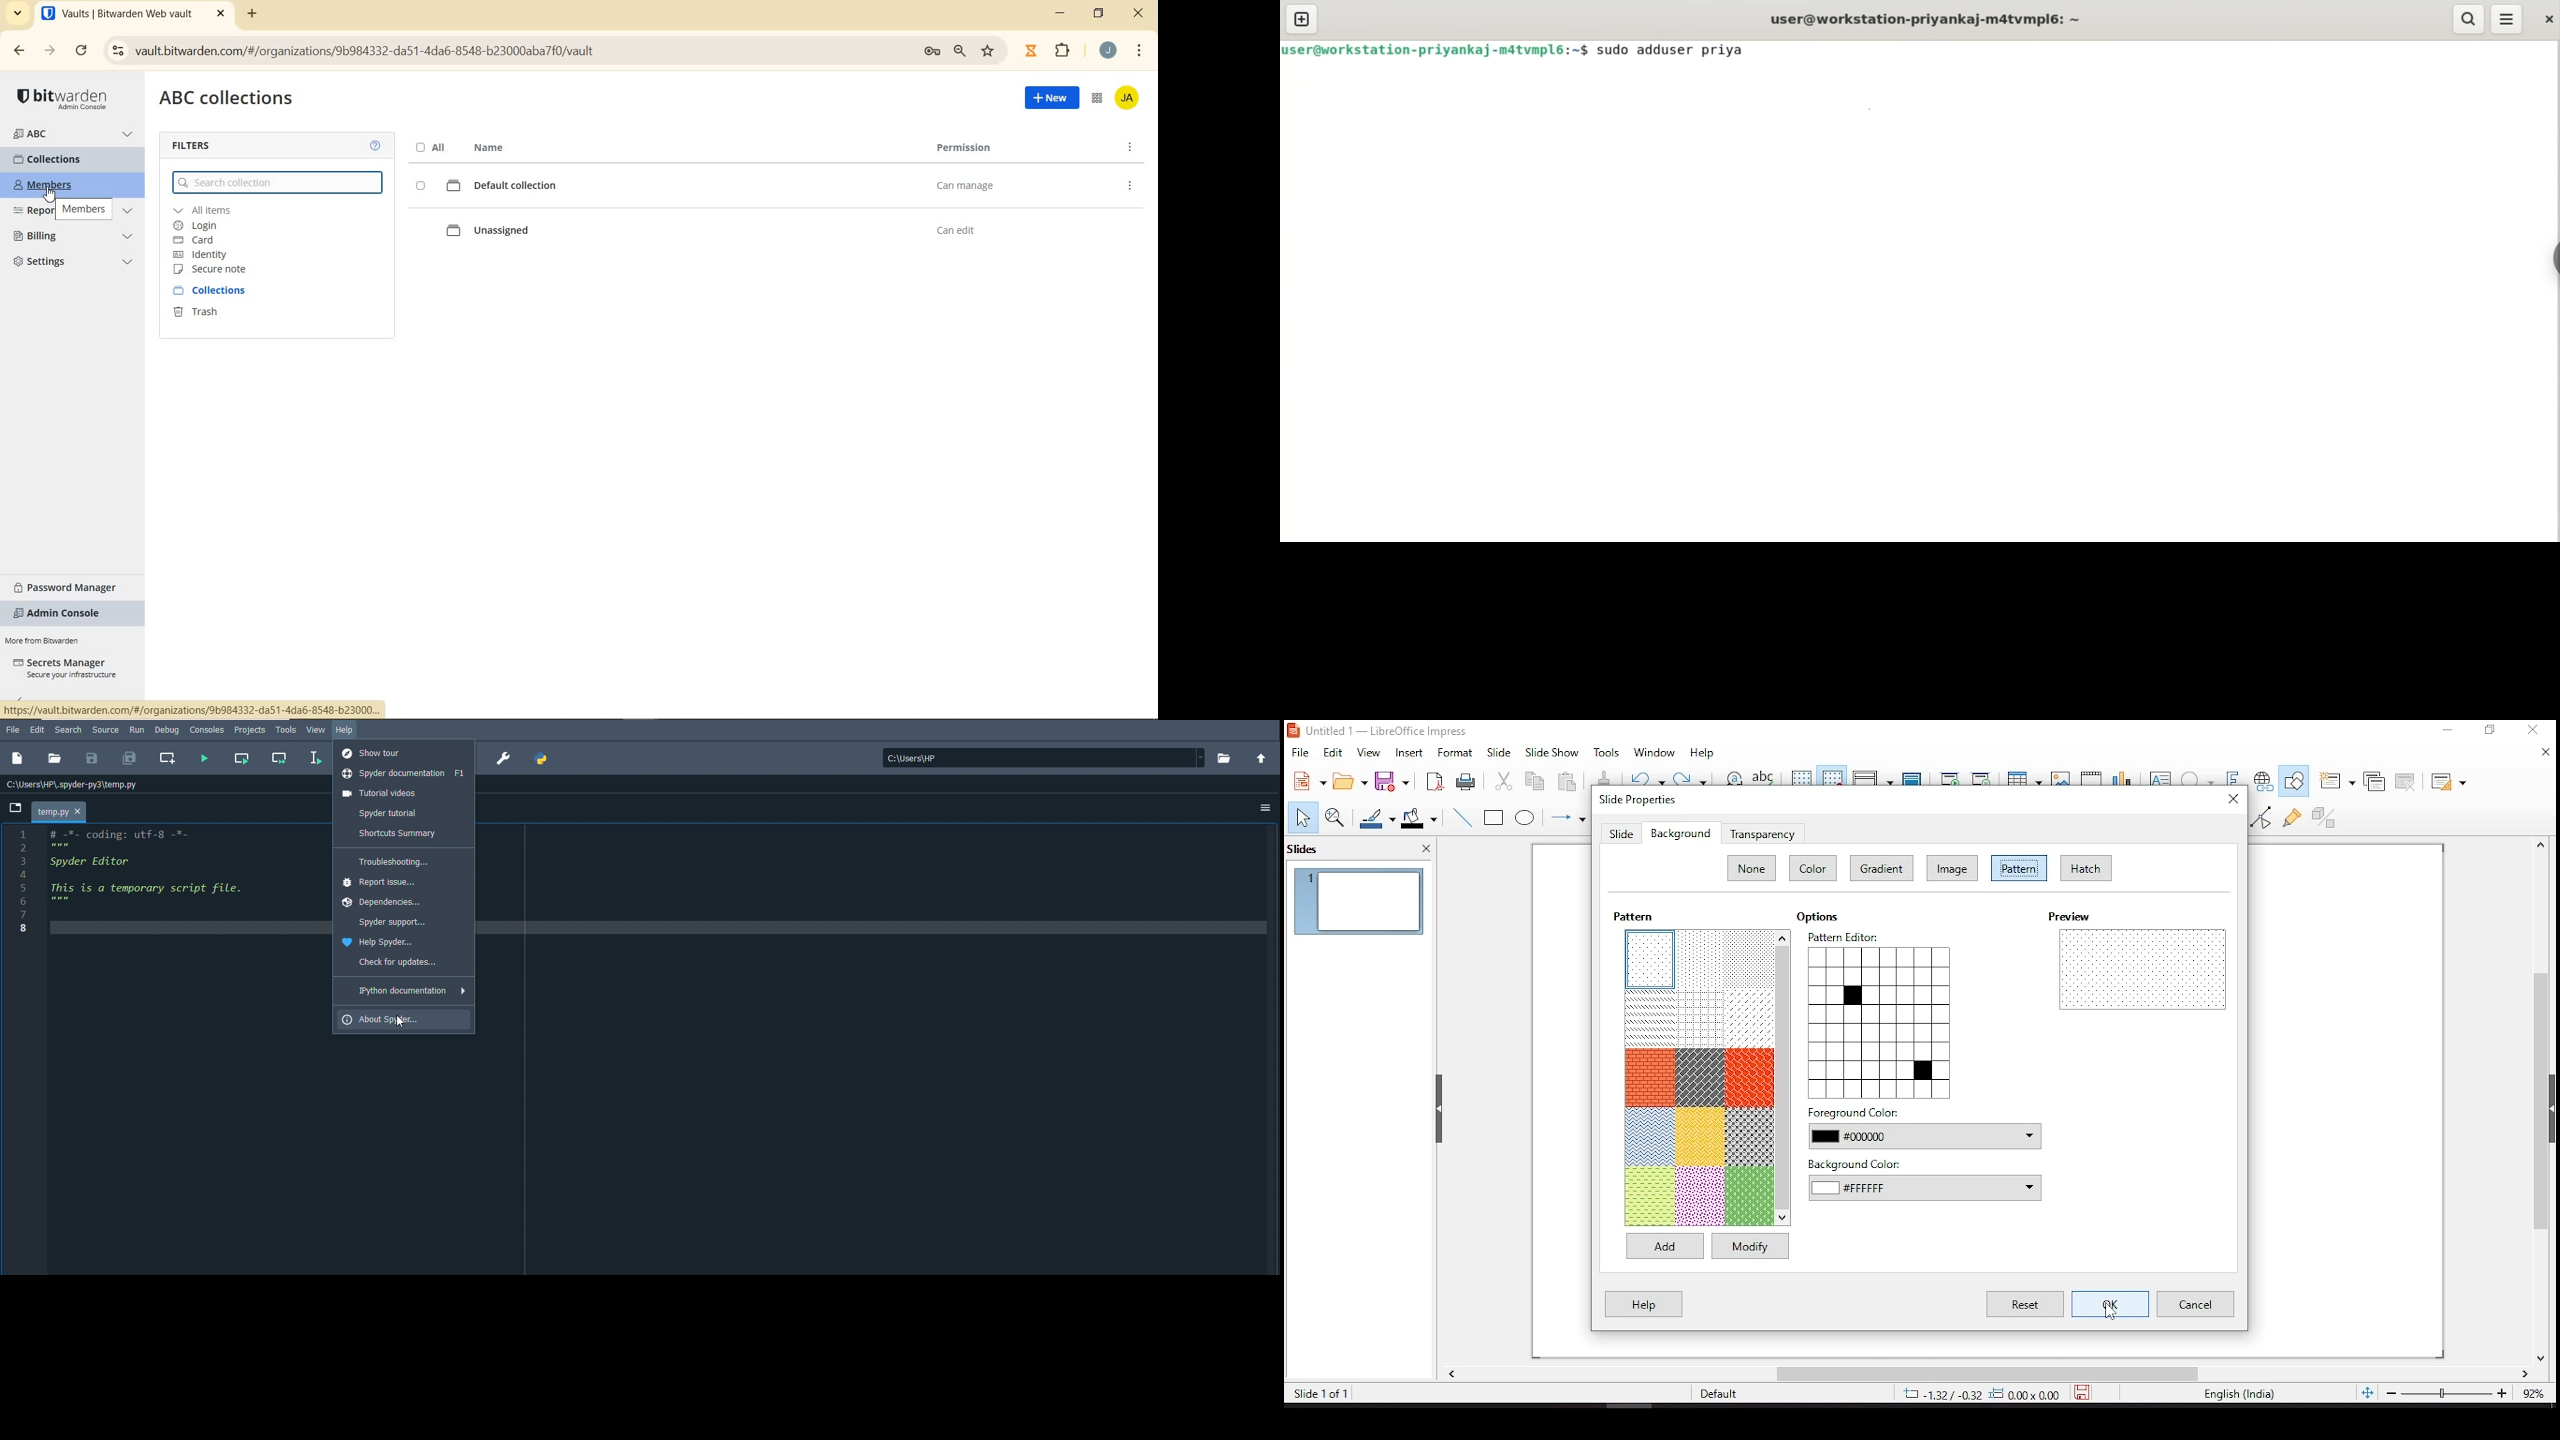  Describe the element at coordinates (1883, 867) in the screenshot. I see `gradient` at that location.